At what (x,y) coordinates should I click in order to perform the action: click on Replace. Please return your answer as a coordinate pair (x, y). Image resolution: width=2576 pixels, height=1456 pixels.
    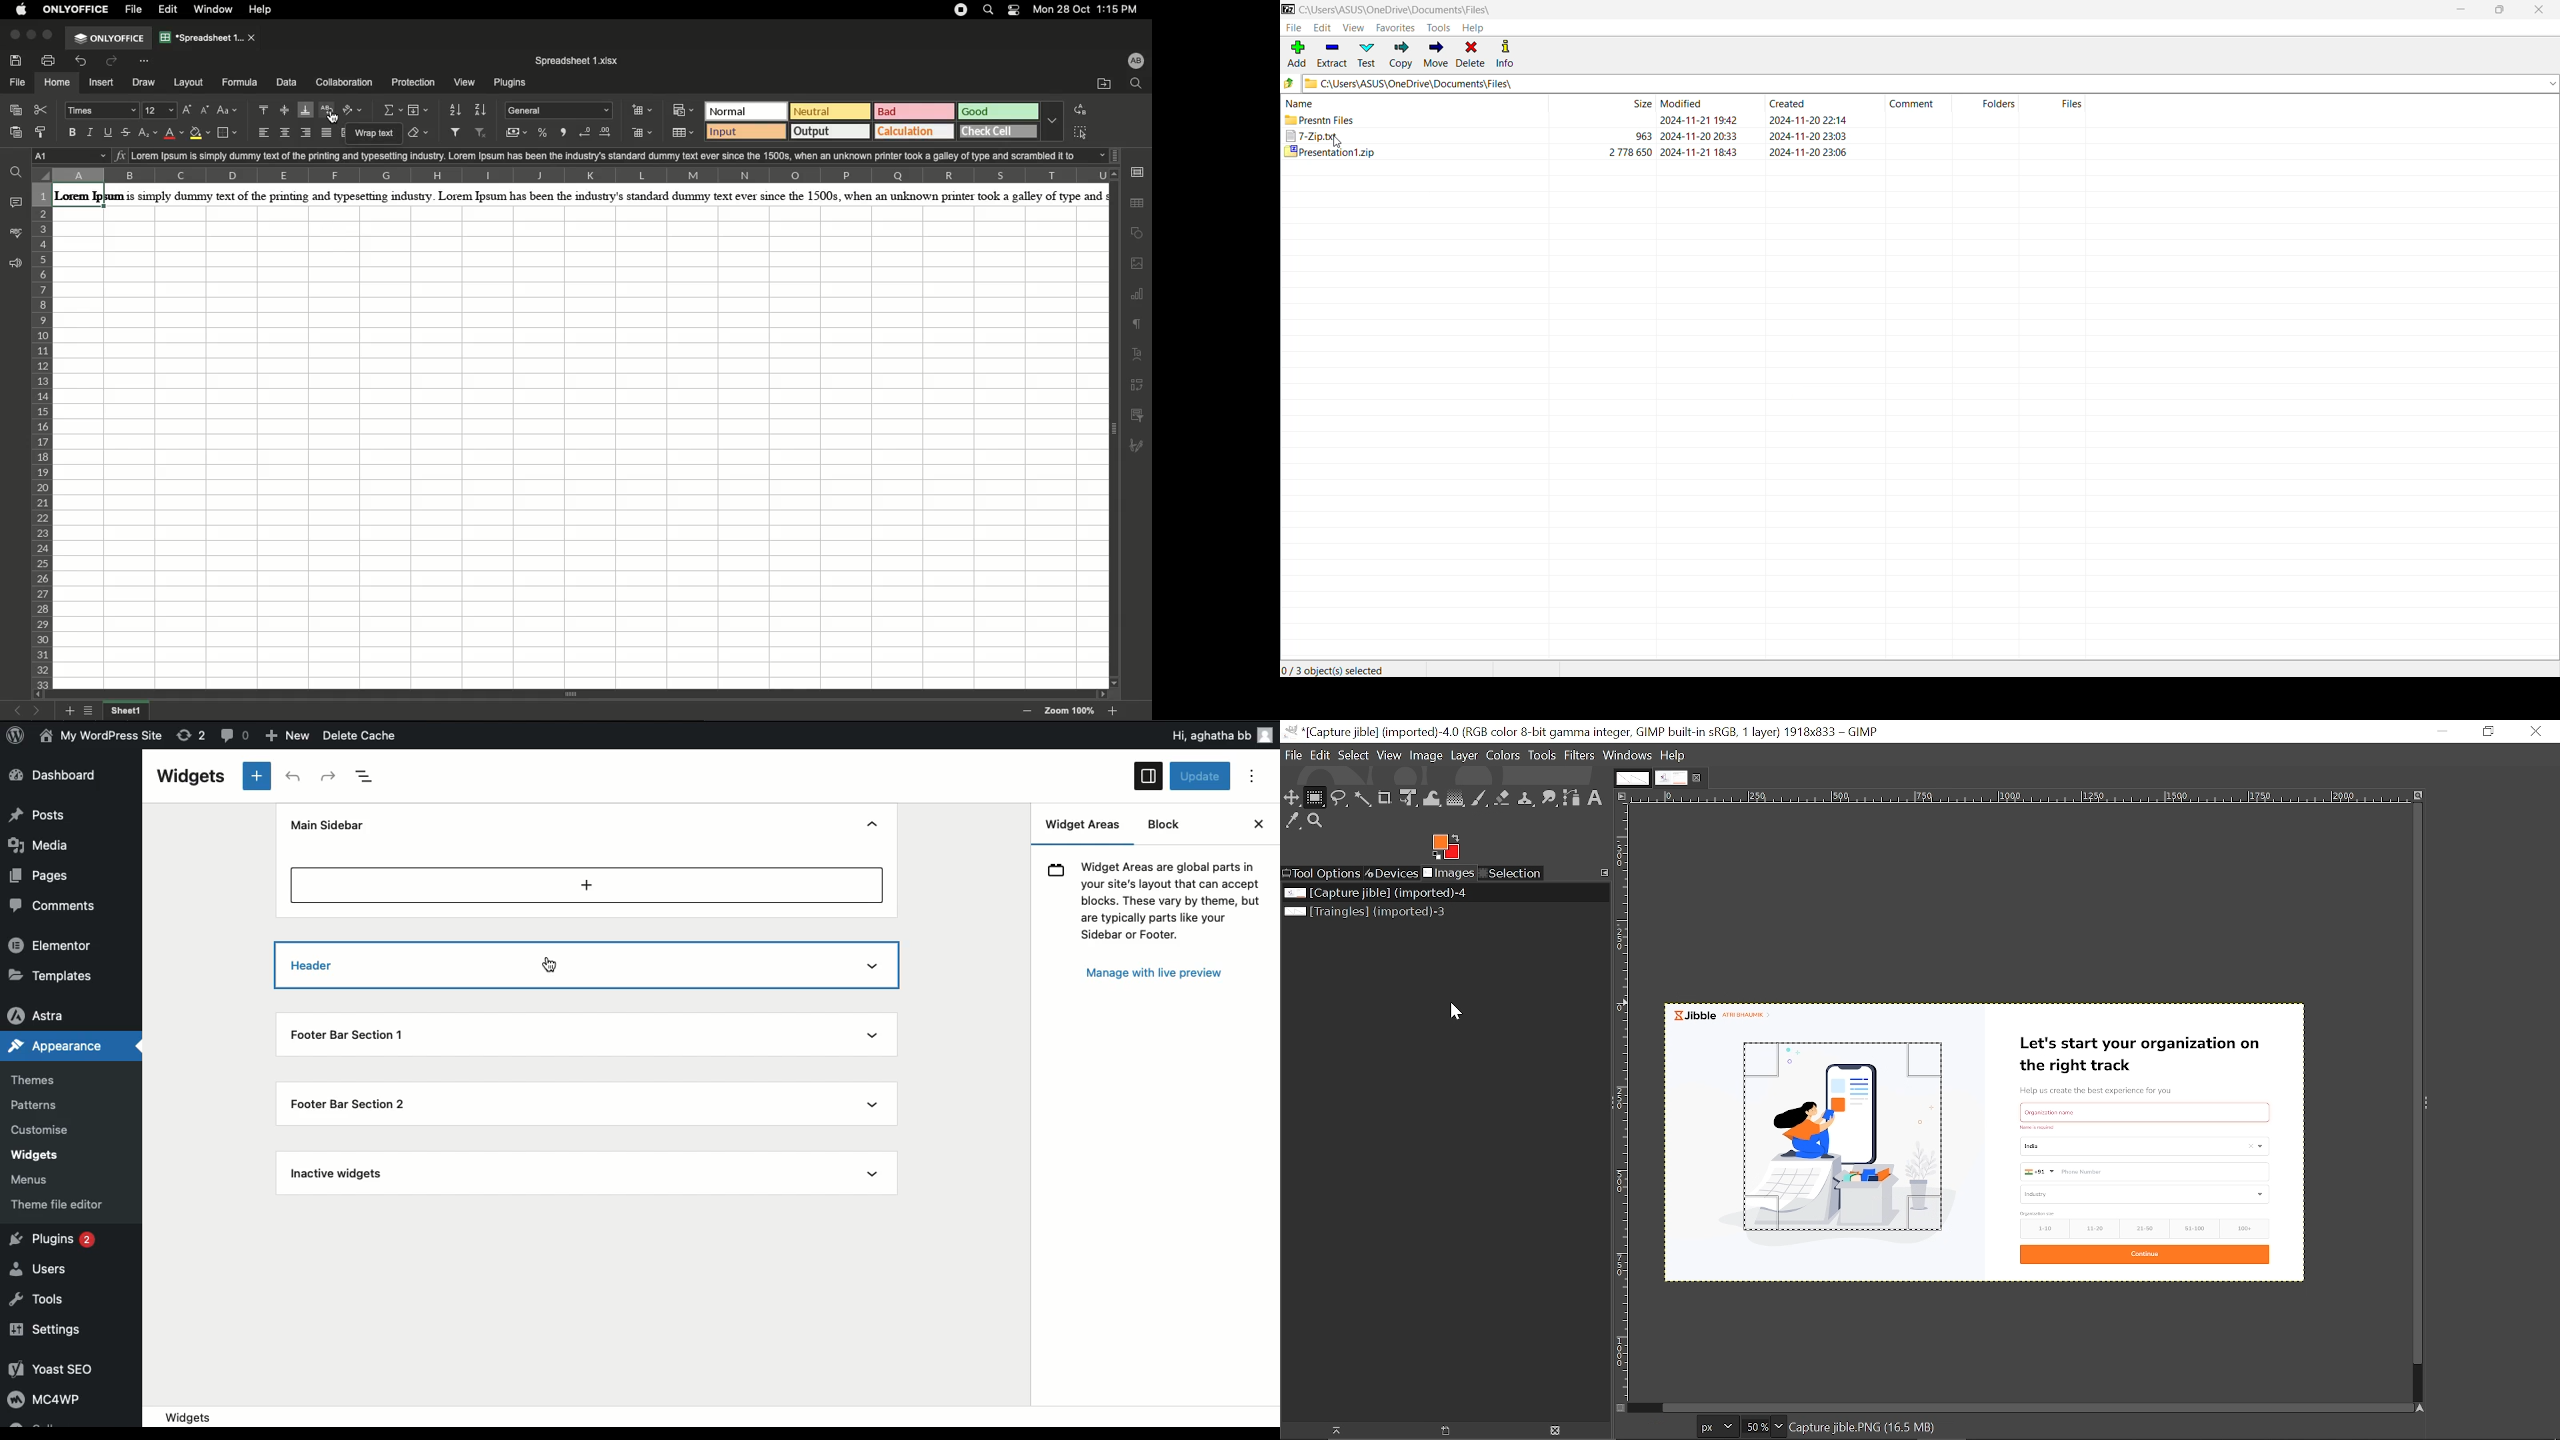
    Looking at the image, I should click on (1079, 110).